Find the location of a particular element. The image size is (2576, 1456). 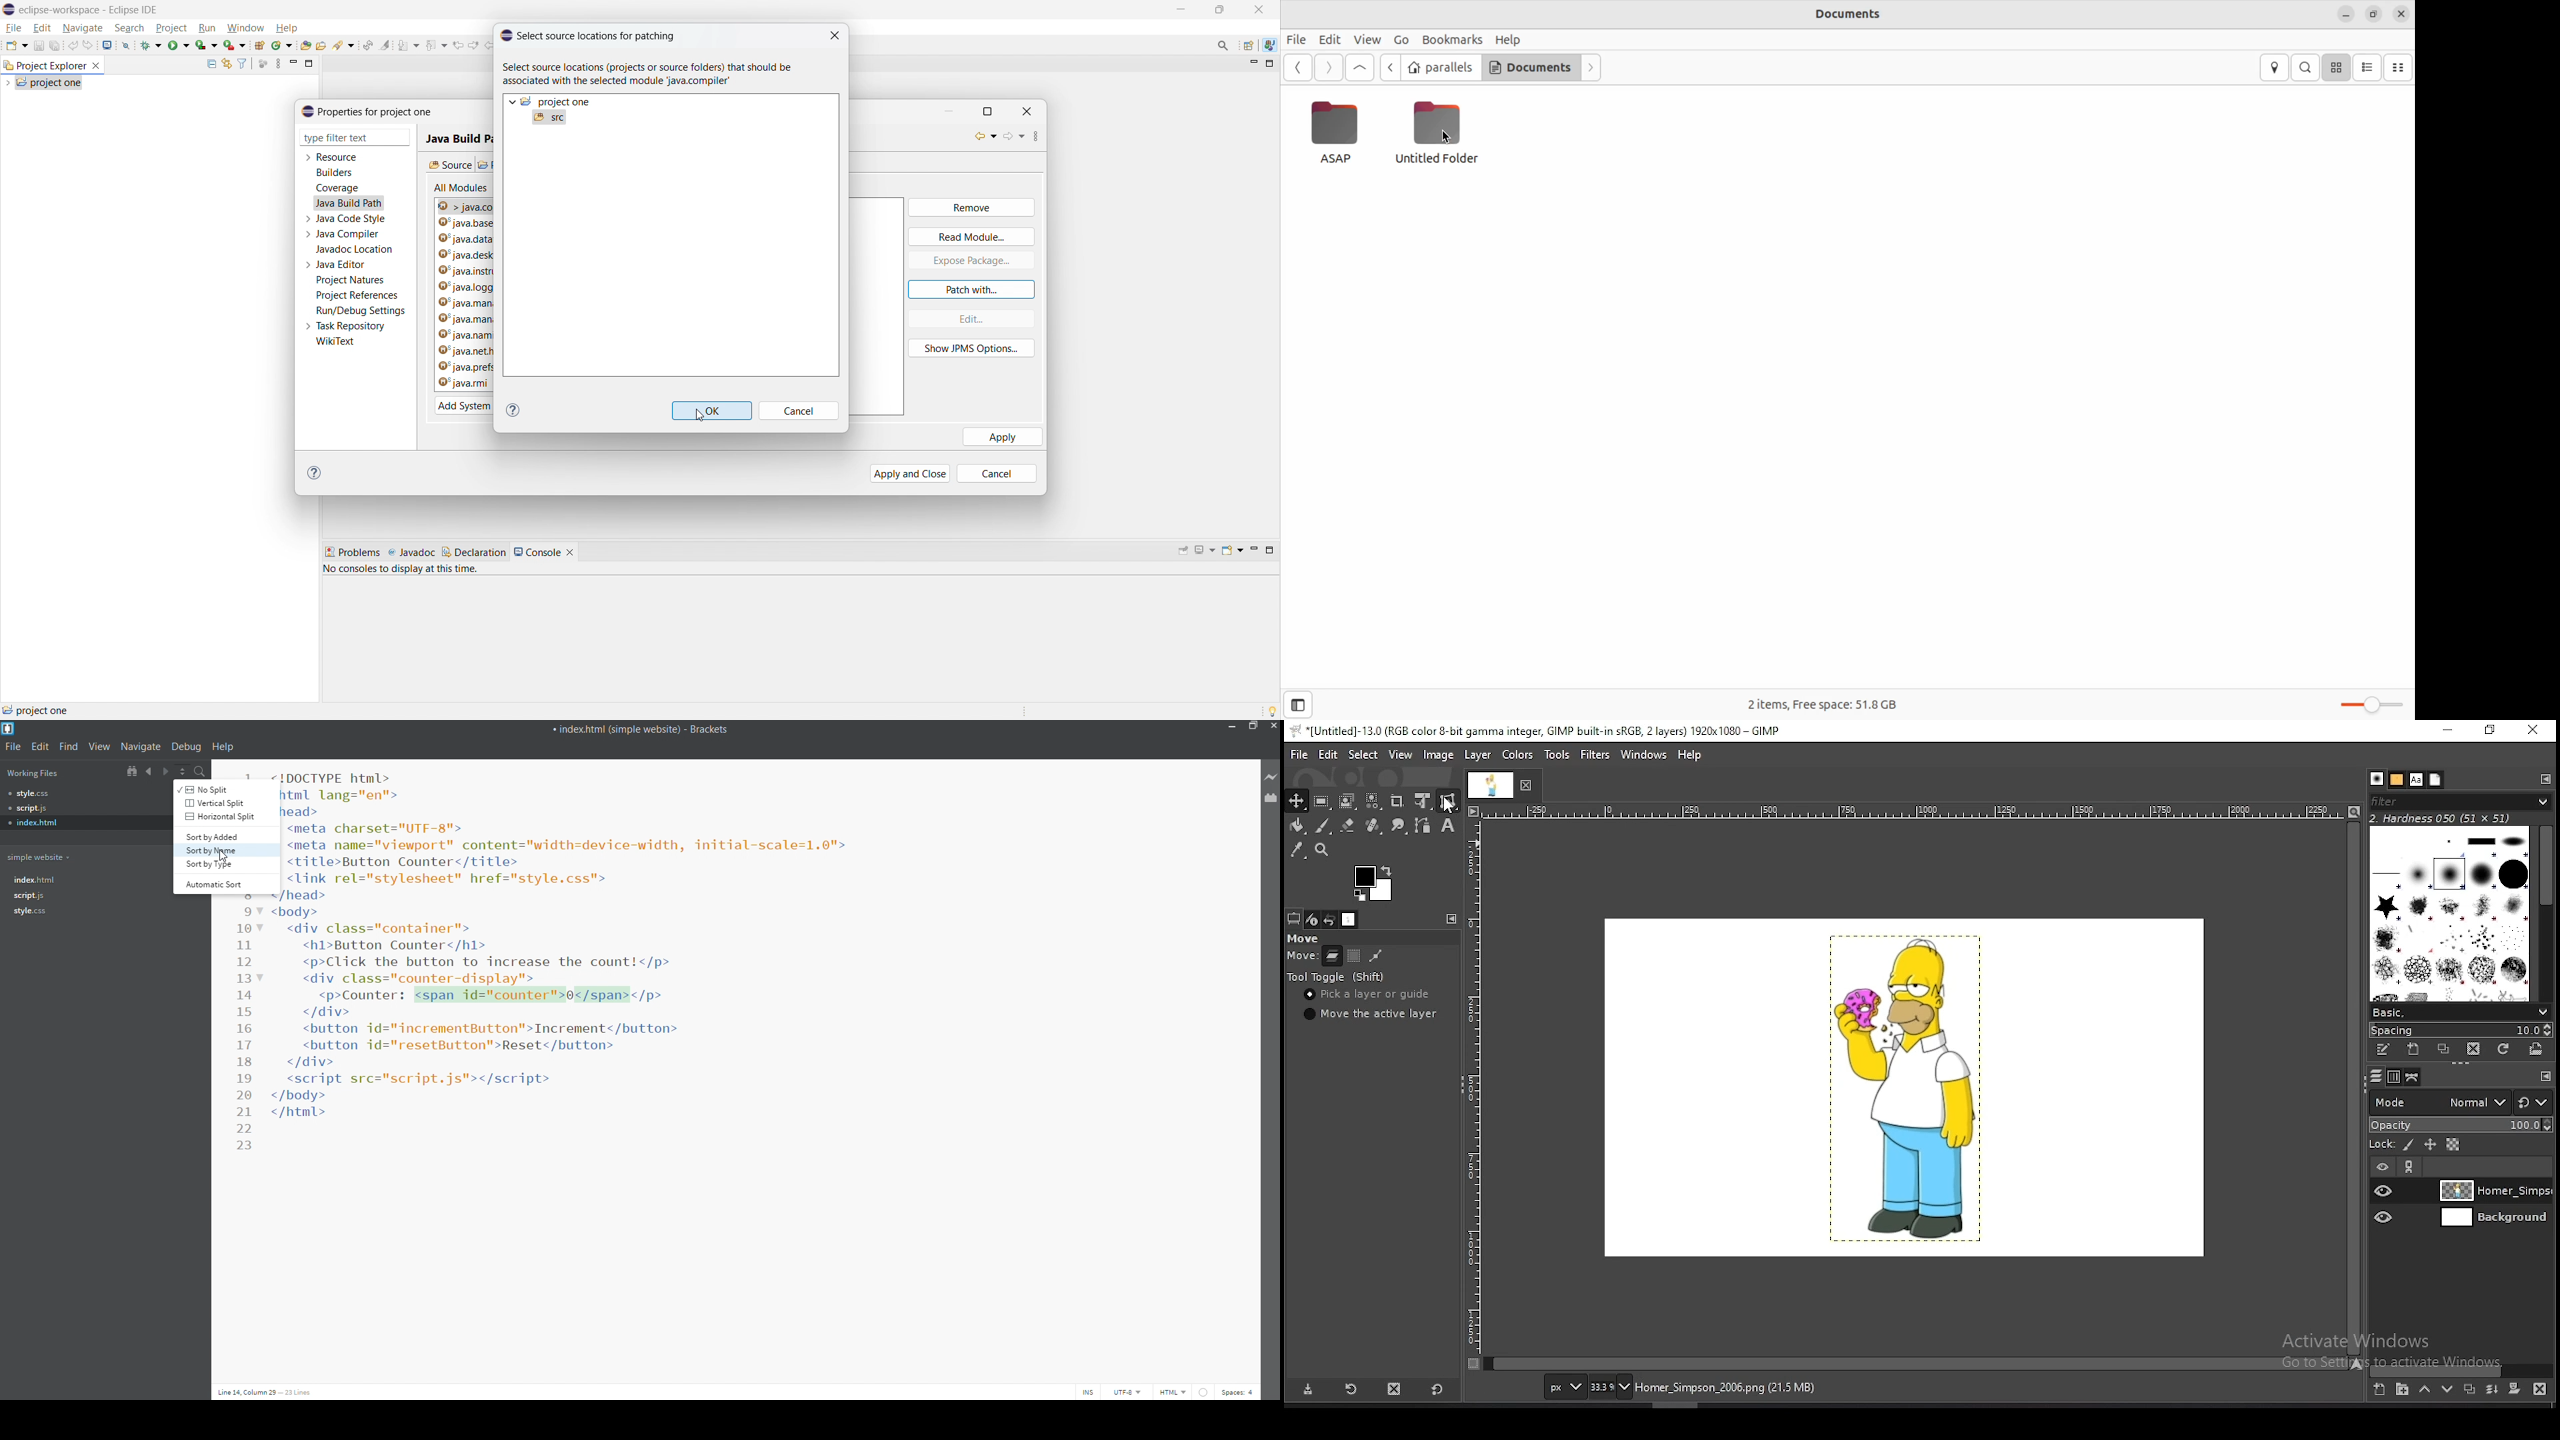

back is located at coordinates (1393, 68).